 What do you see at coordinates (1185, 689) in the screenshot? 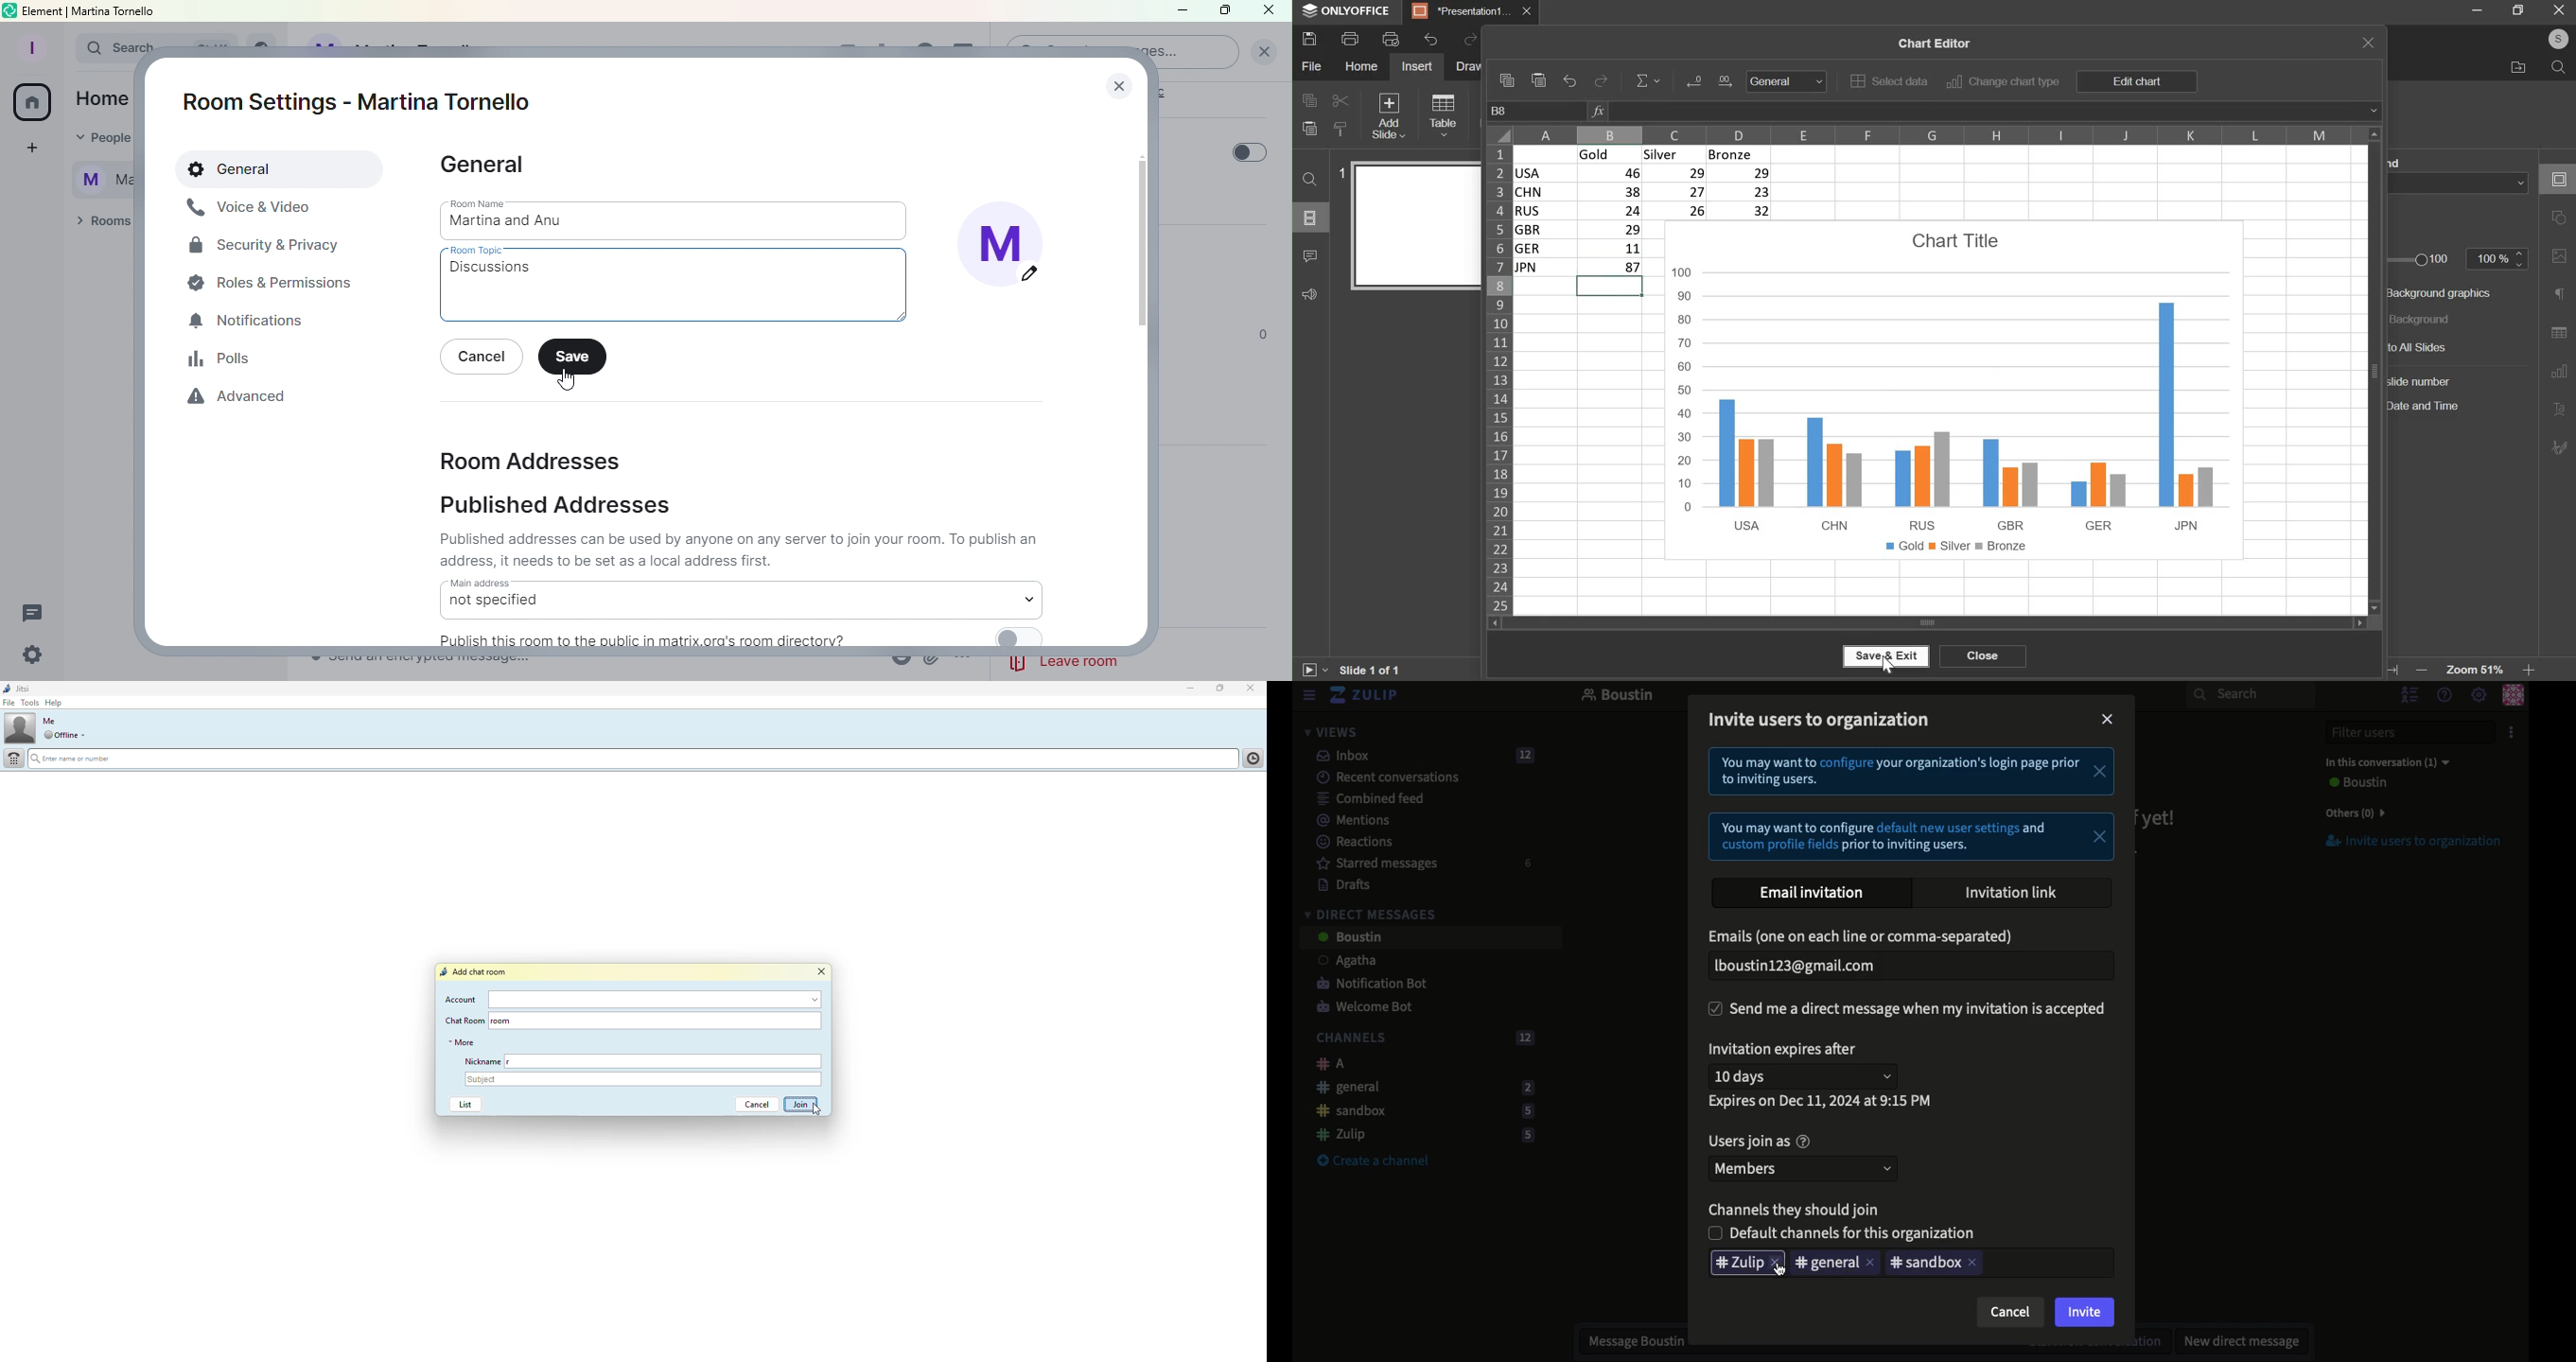
I see `minimize` at bounding box center [1185, 689].